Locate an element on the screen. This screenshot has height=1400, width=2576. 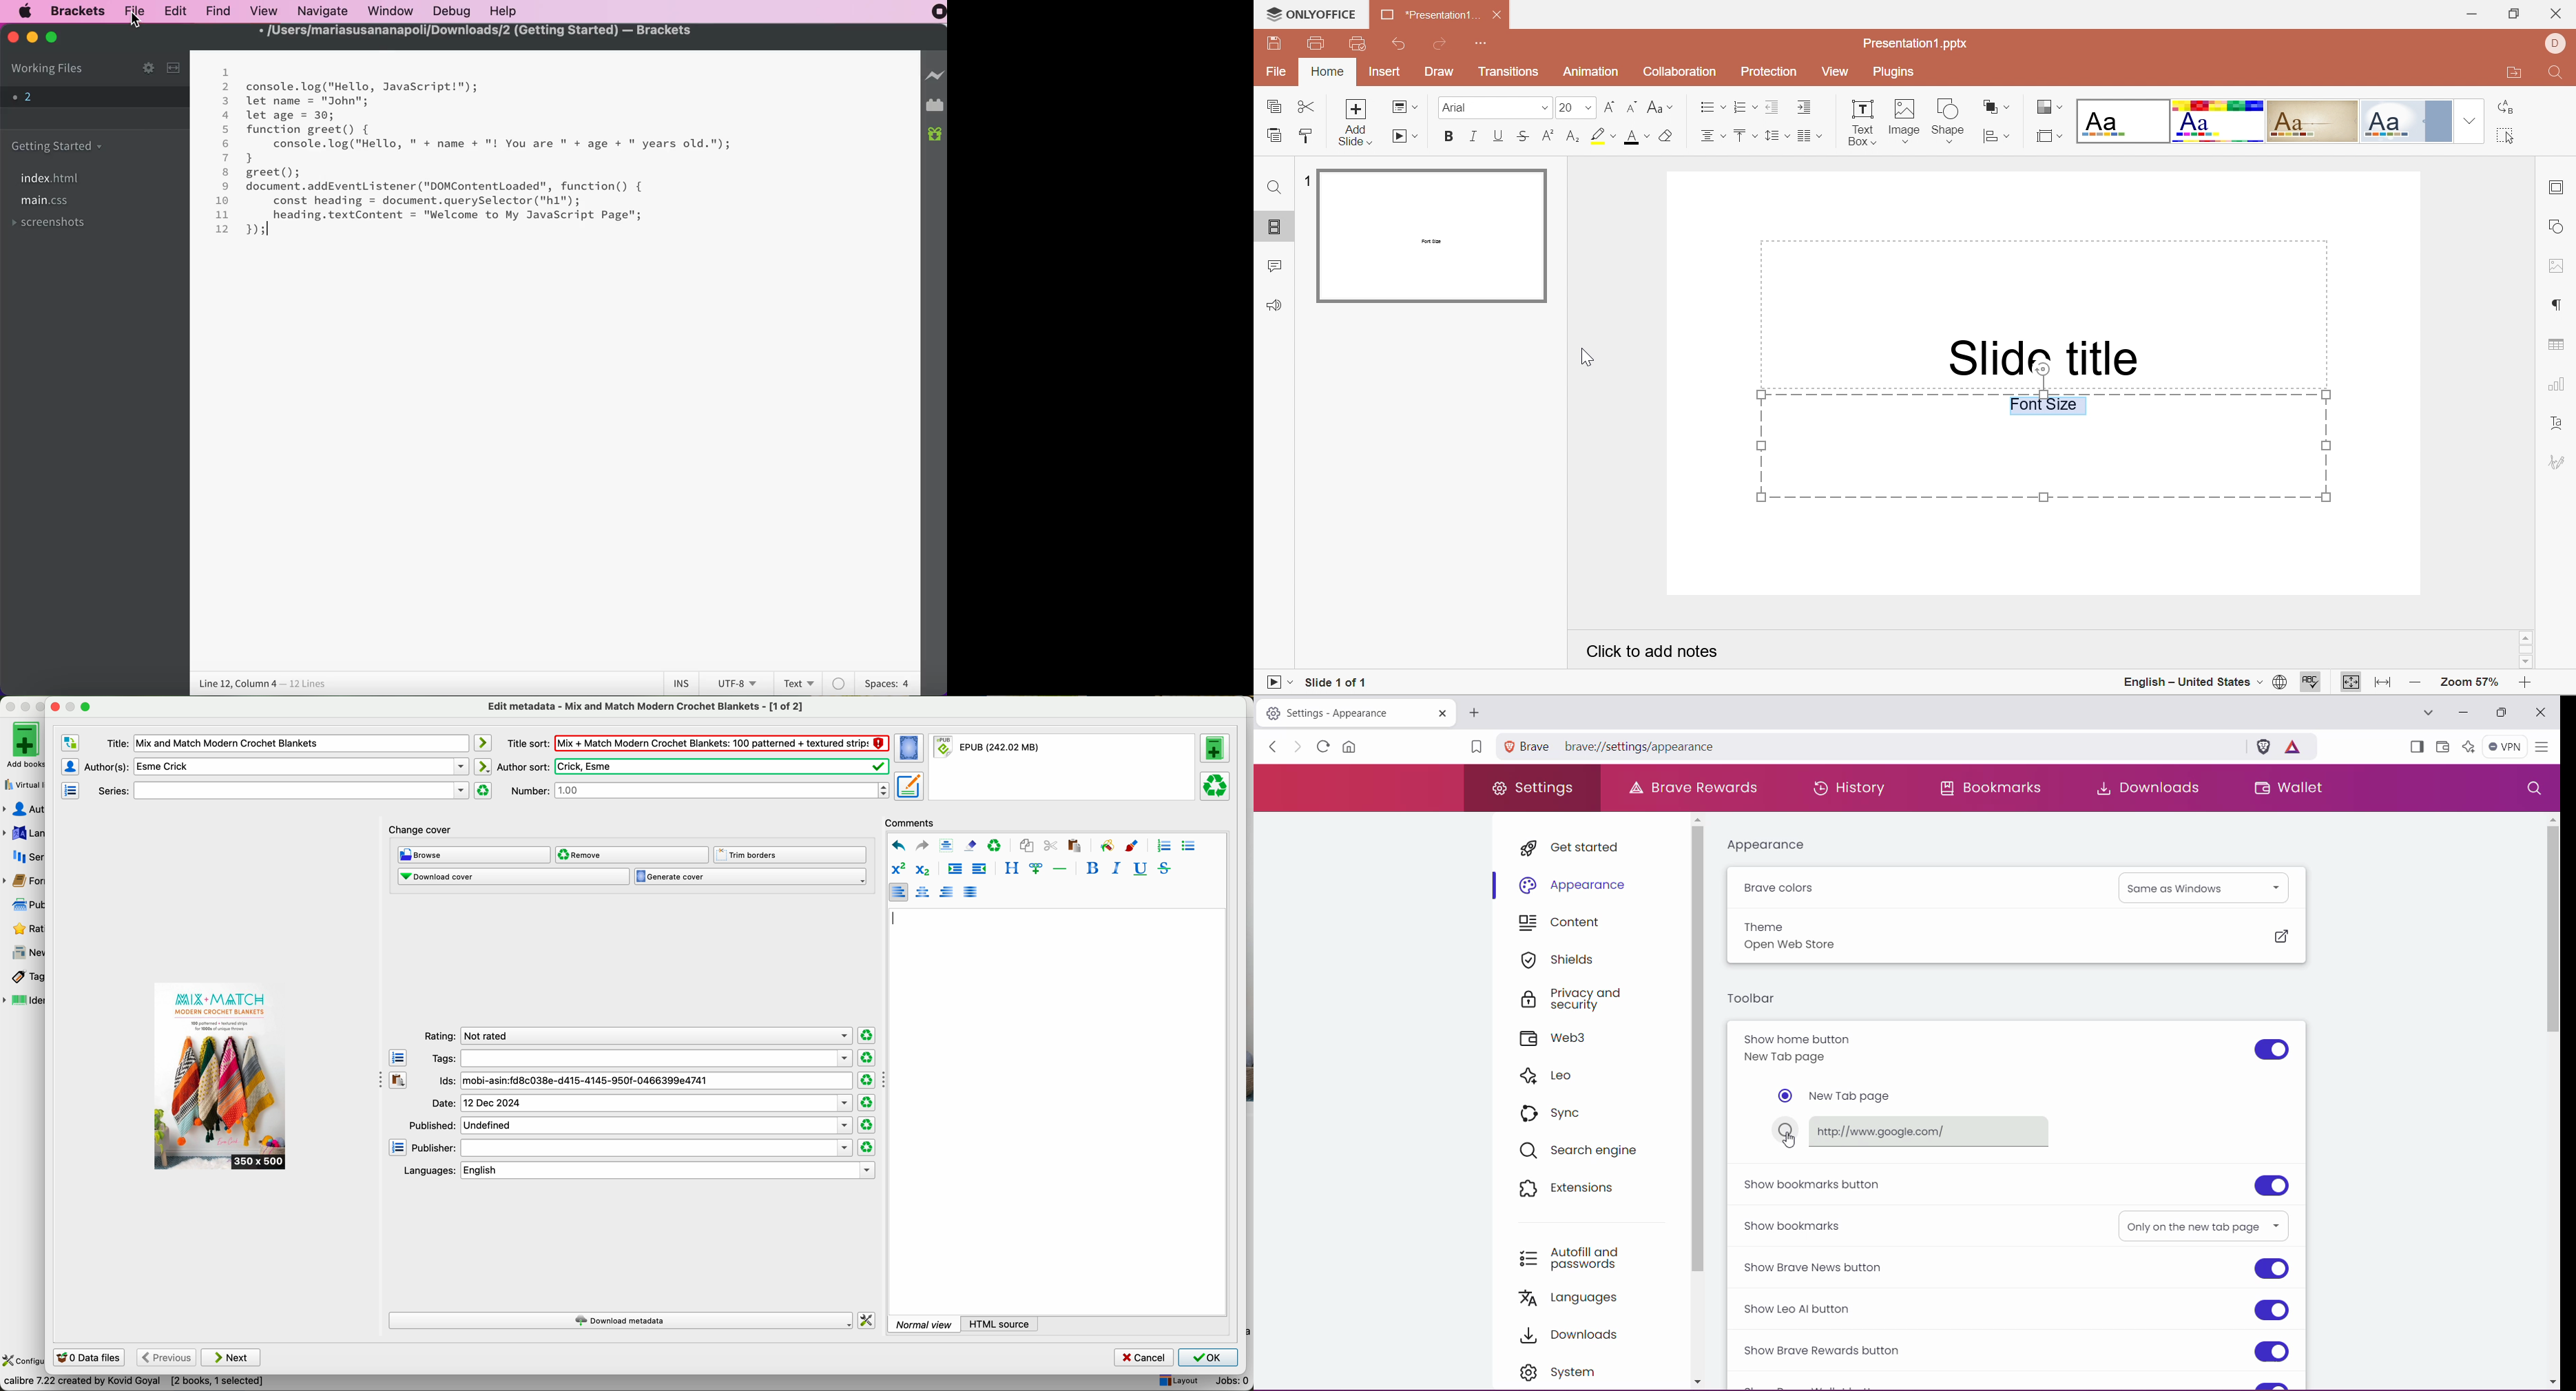
comments is located at coordinates (913, 822).